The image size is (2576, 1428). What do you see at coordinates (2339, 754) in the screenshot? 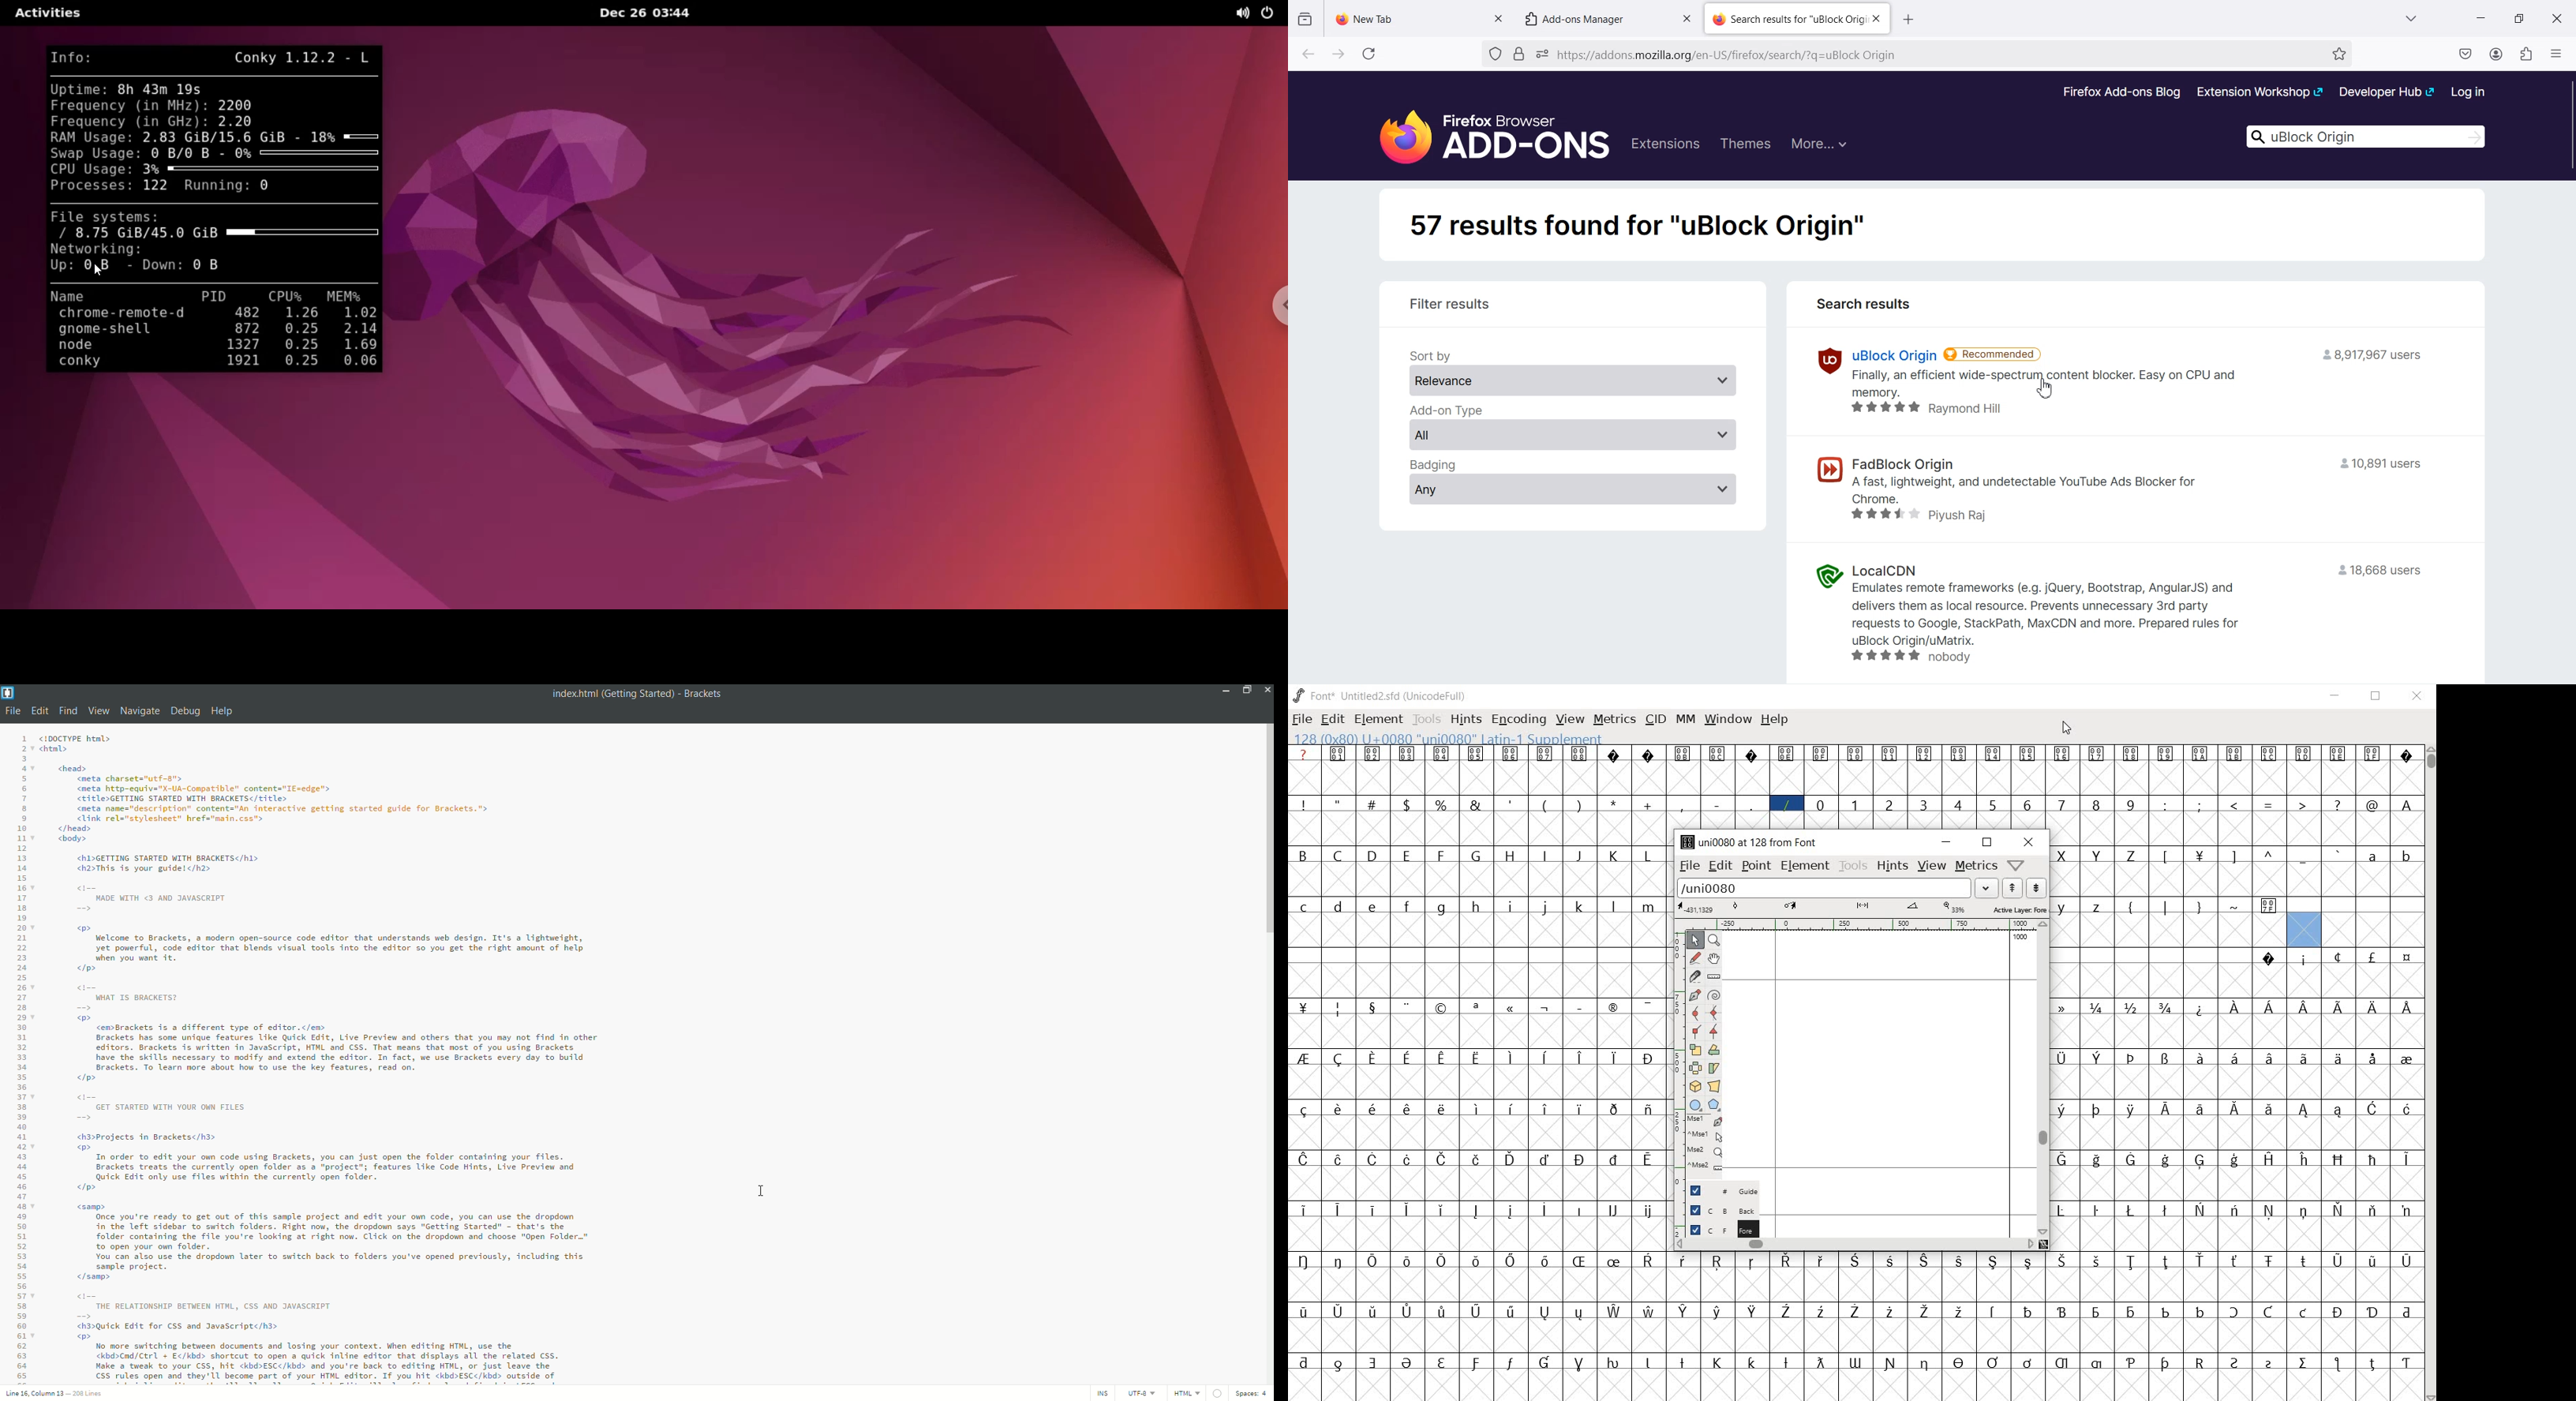
I see `glyph` at bounding box center [2339, 754].